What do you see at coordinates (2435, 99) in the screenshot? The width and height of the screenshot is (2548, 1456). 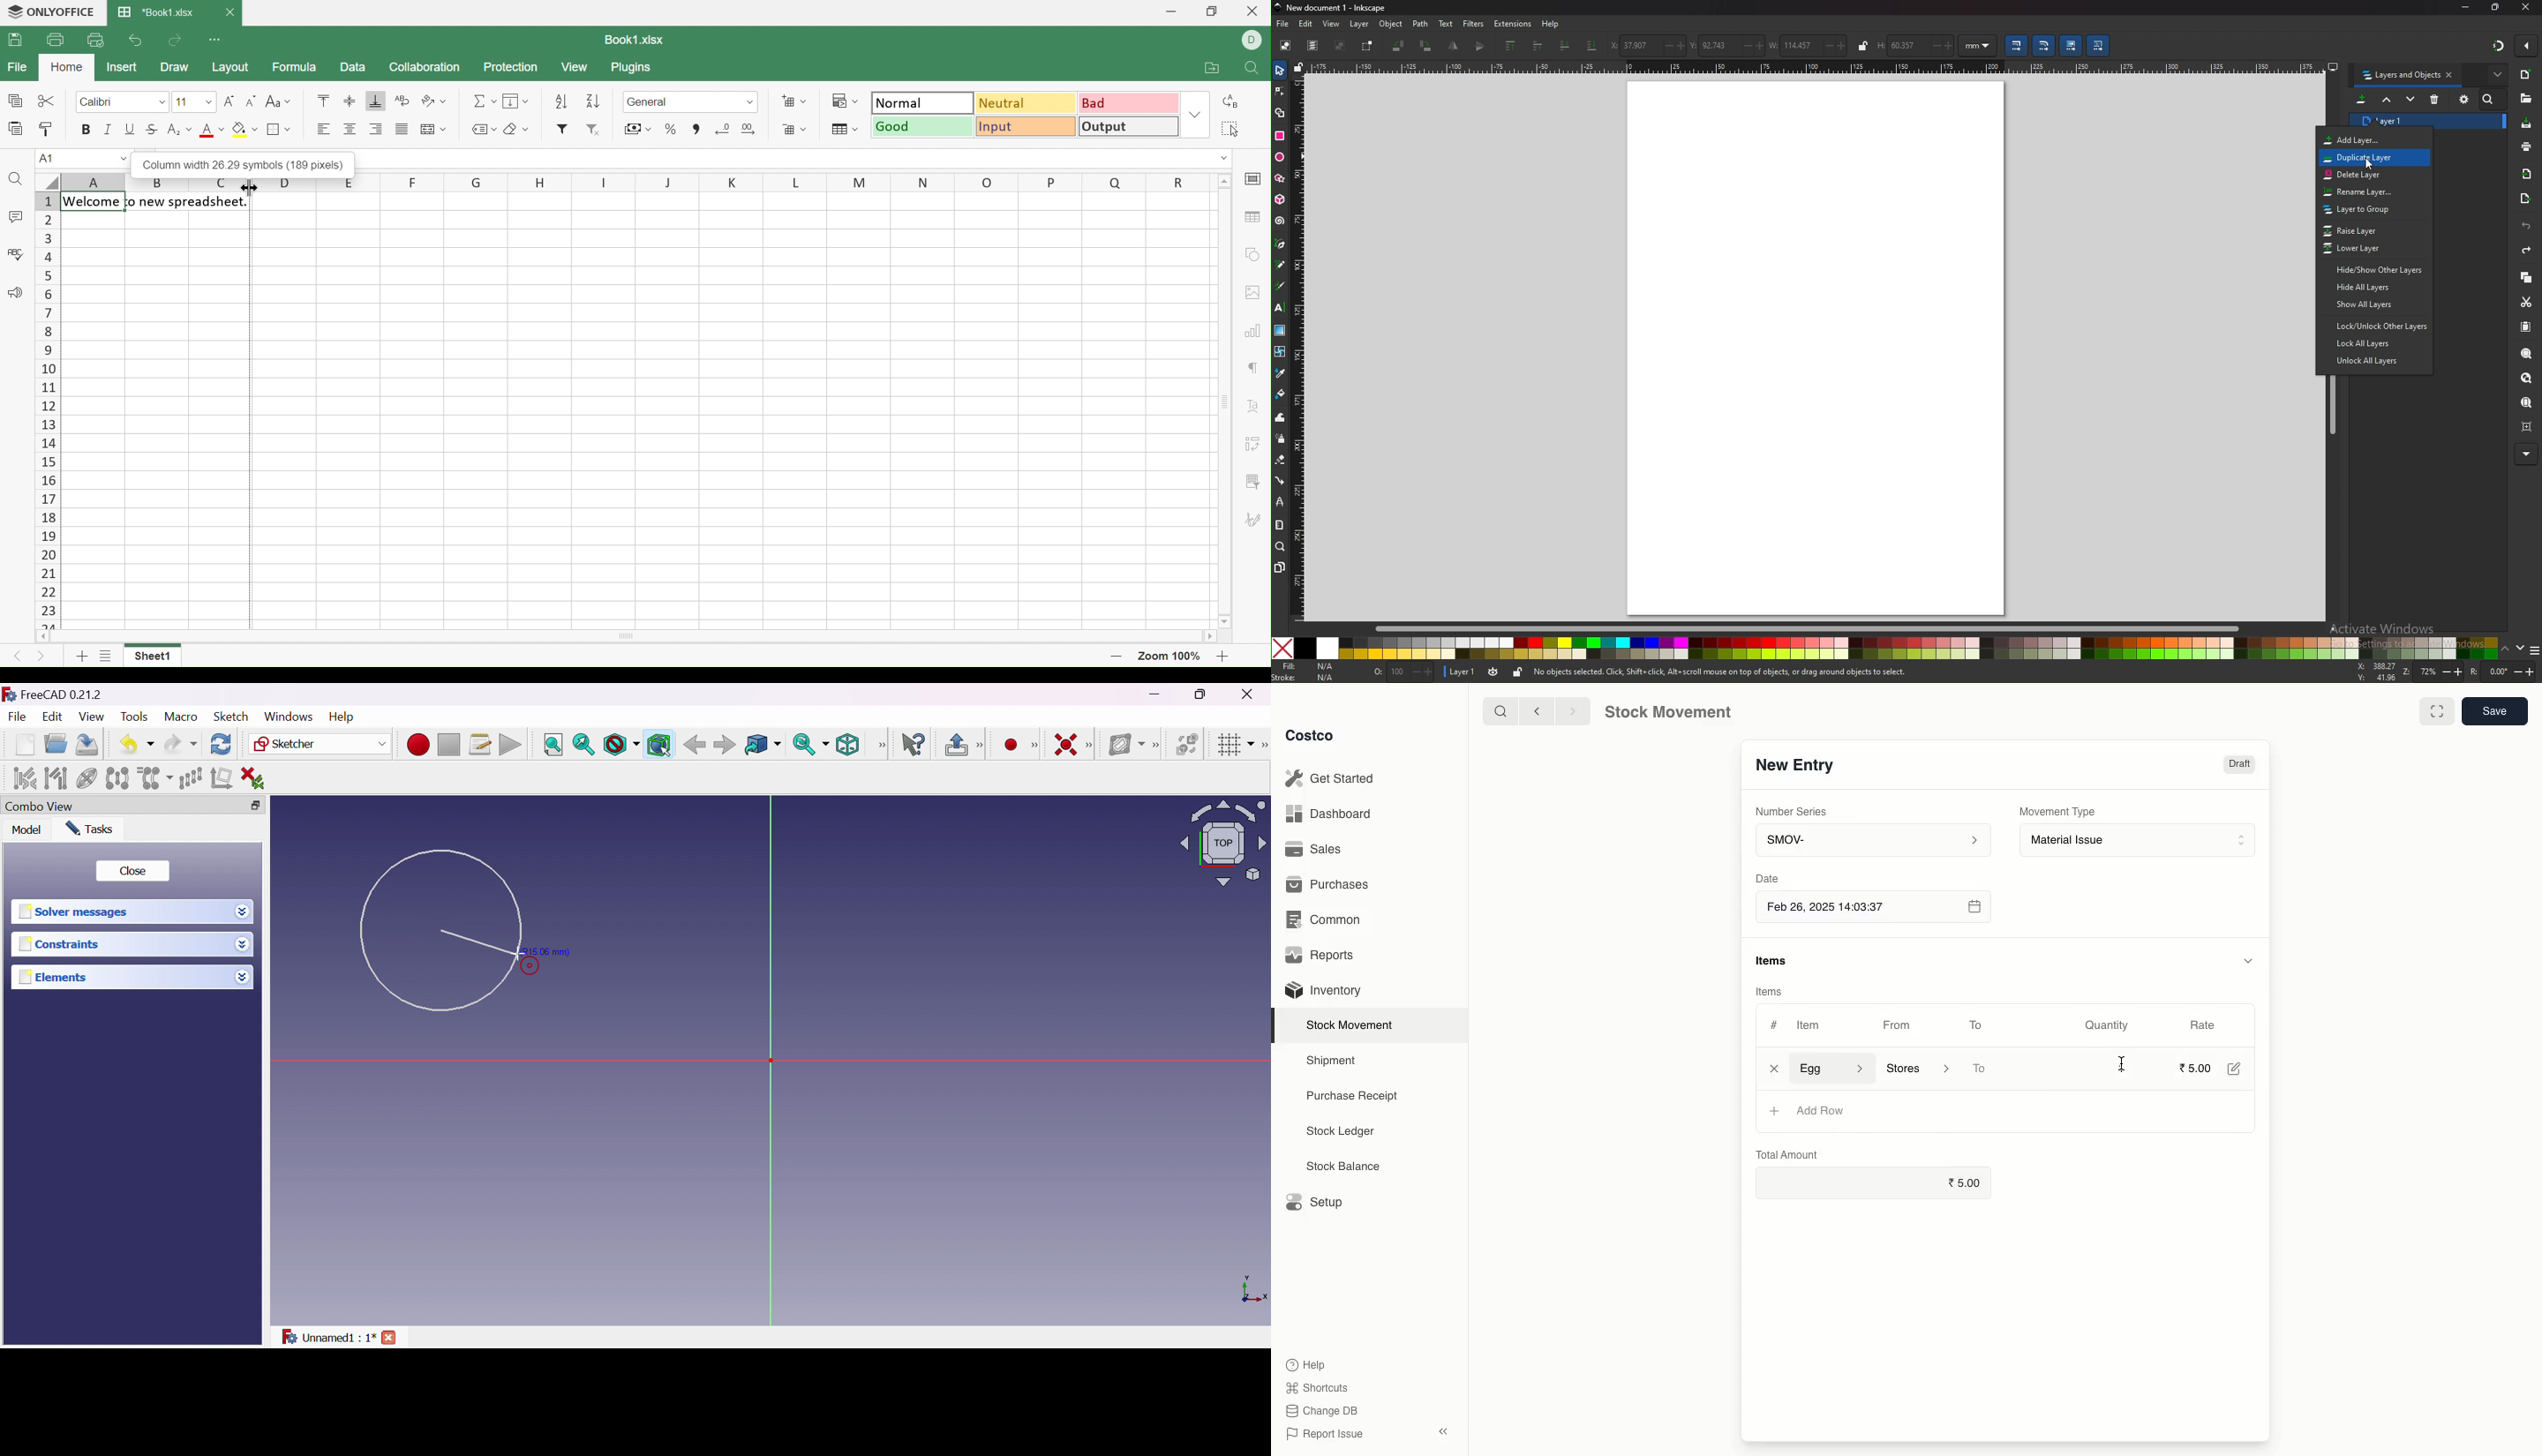 I see `delete` at bounding box center [2435, 99].